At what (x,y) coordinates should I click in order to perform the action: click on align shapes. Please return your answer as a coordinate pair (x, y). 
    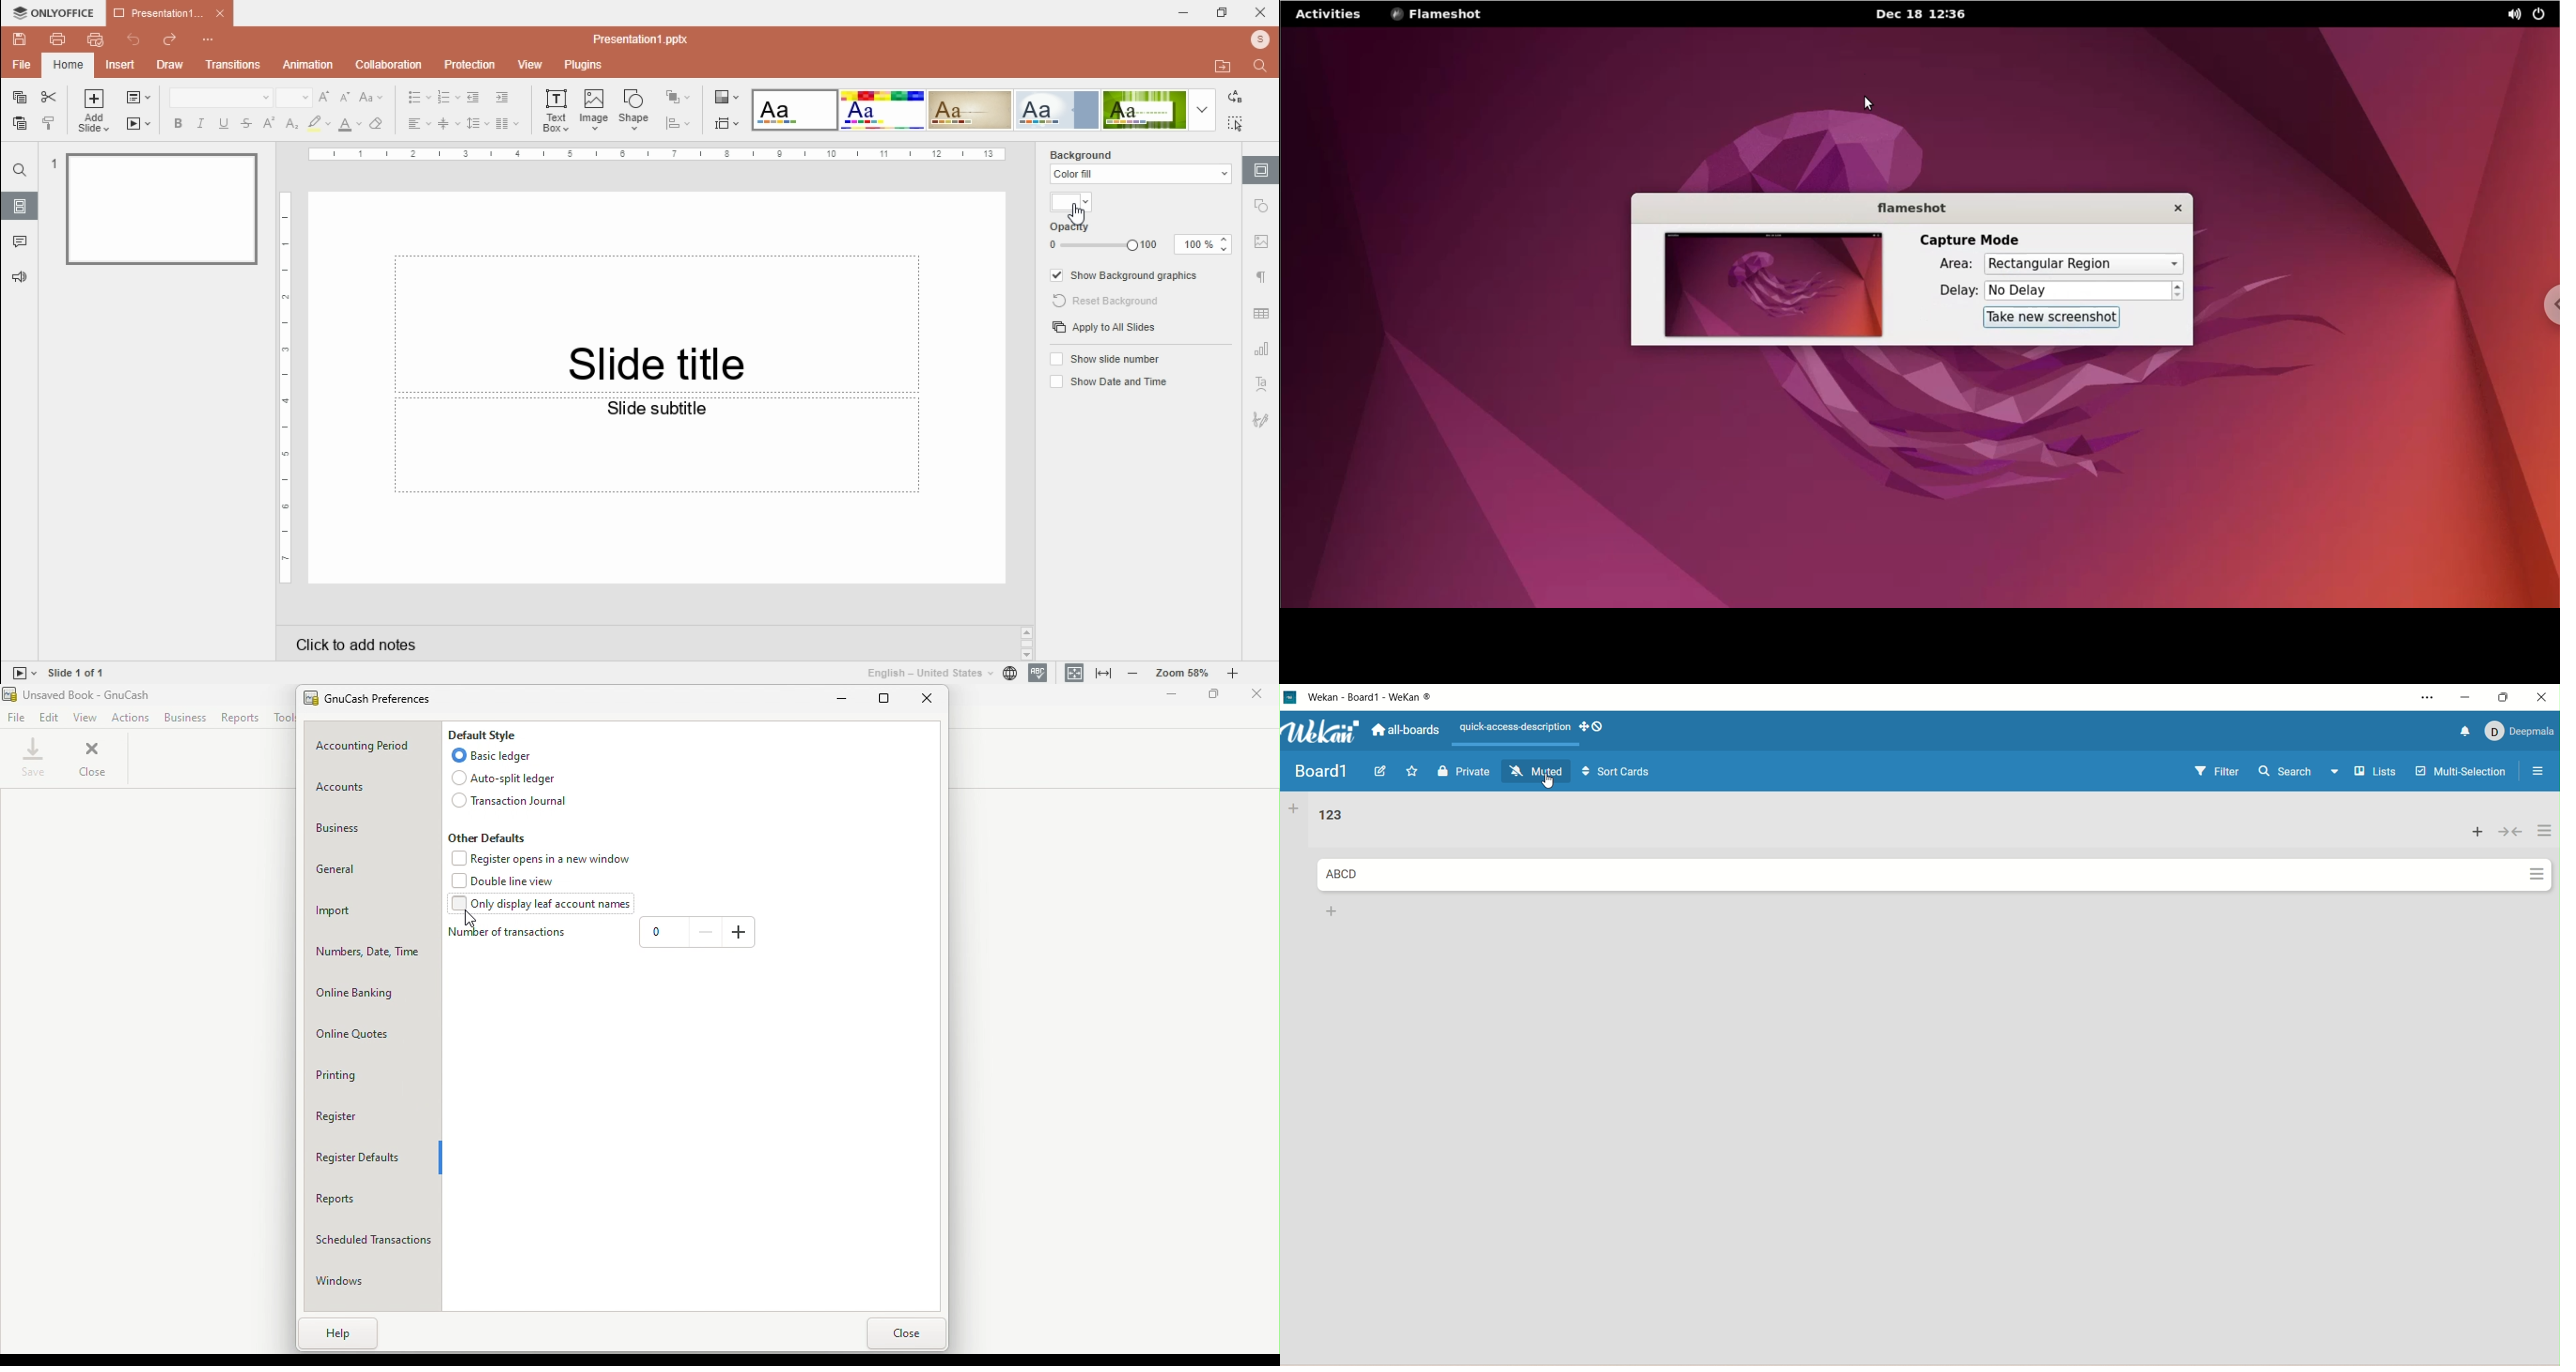
    Looking at the image, I should click on (677, 122).